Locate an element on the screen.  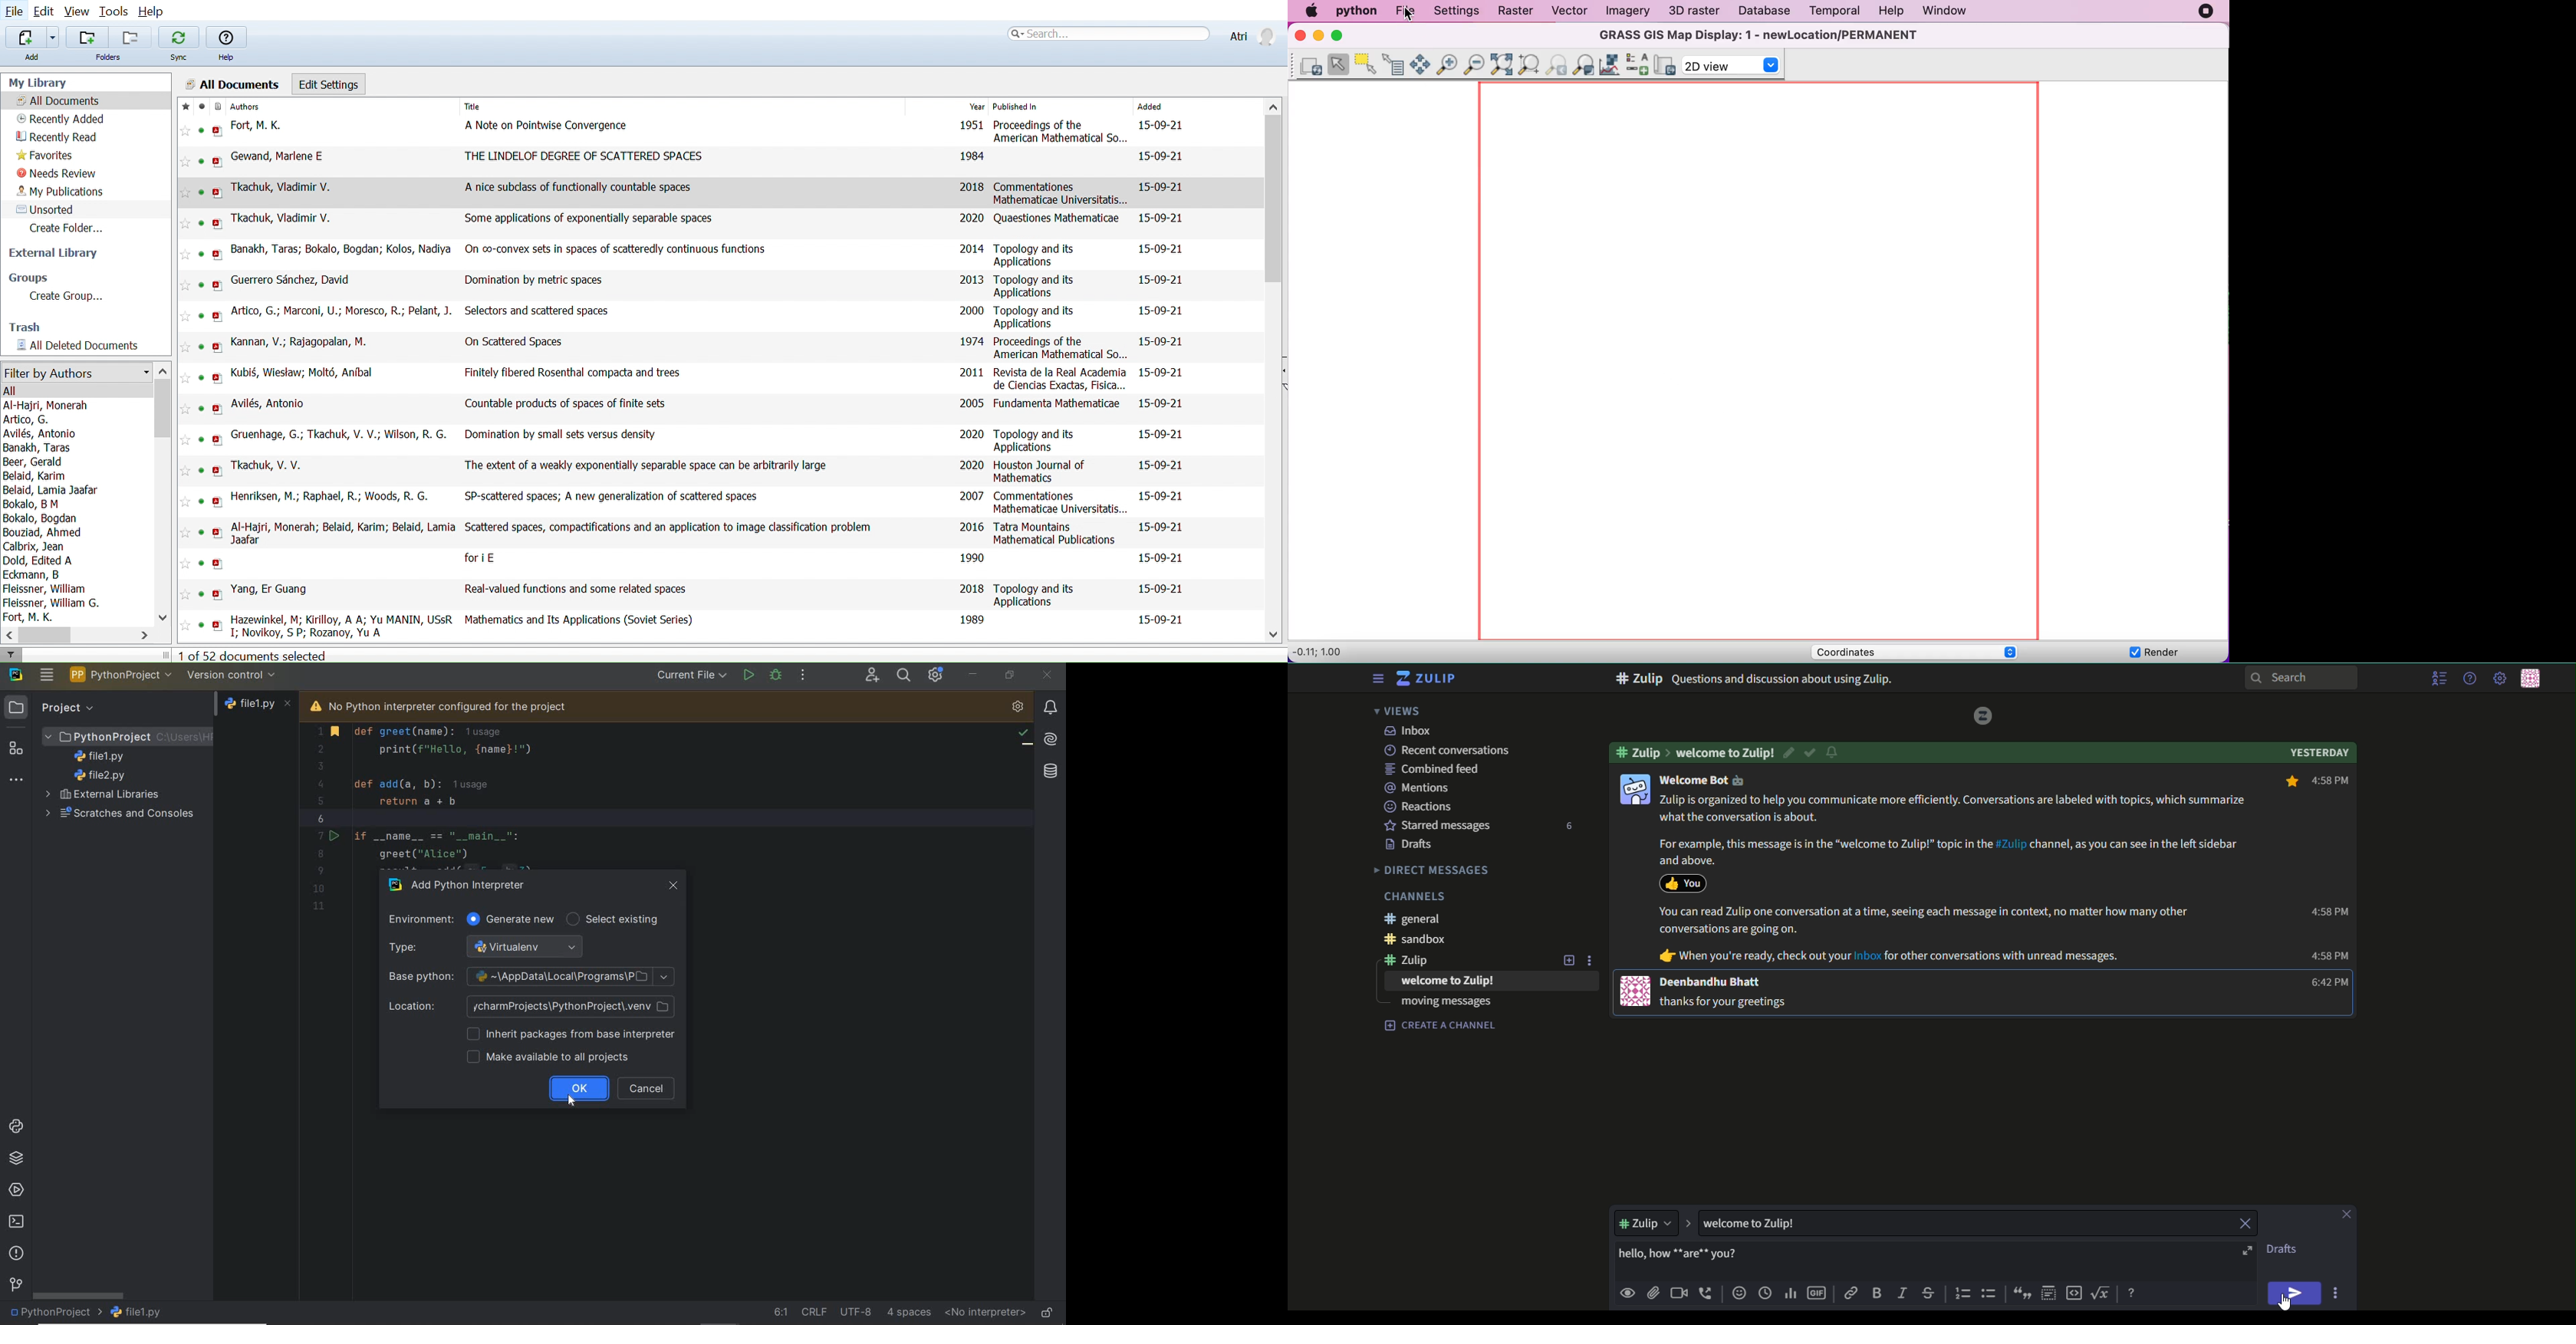
personal menu is located at coordinates (2533, 680).